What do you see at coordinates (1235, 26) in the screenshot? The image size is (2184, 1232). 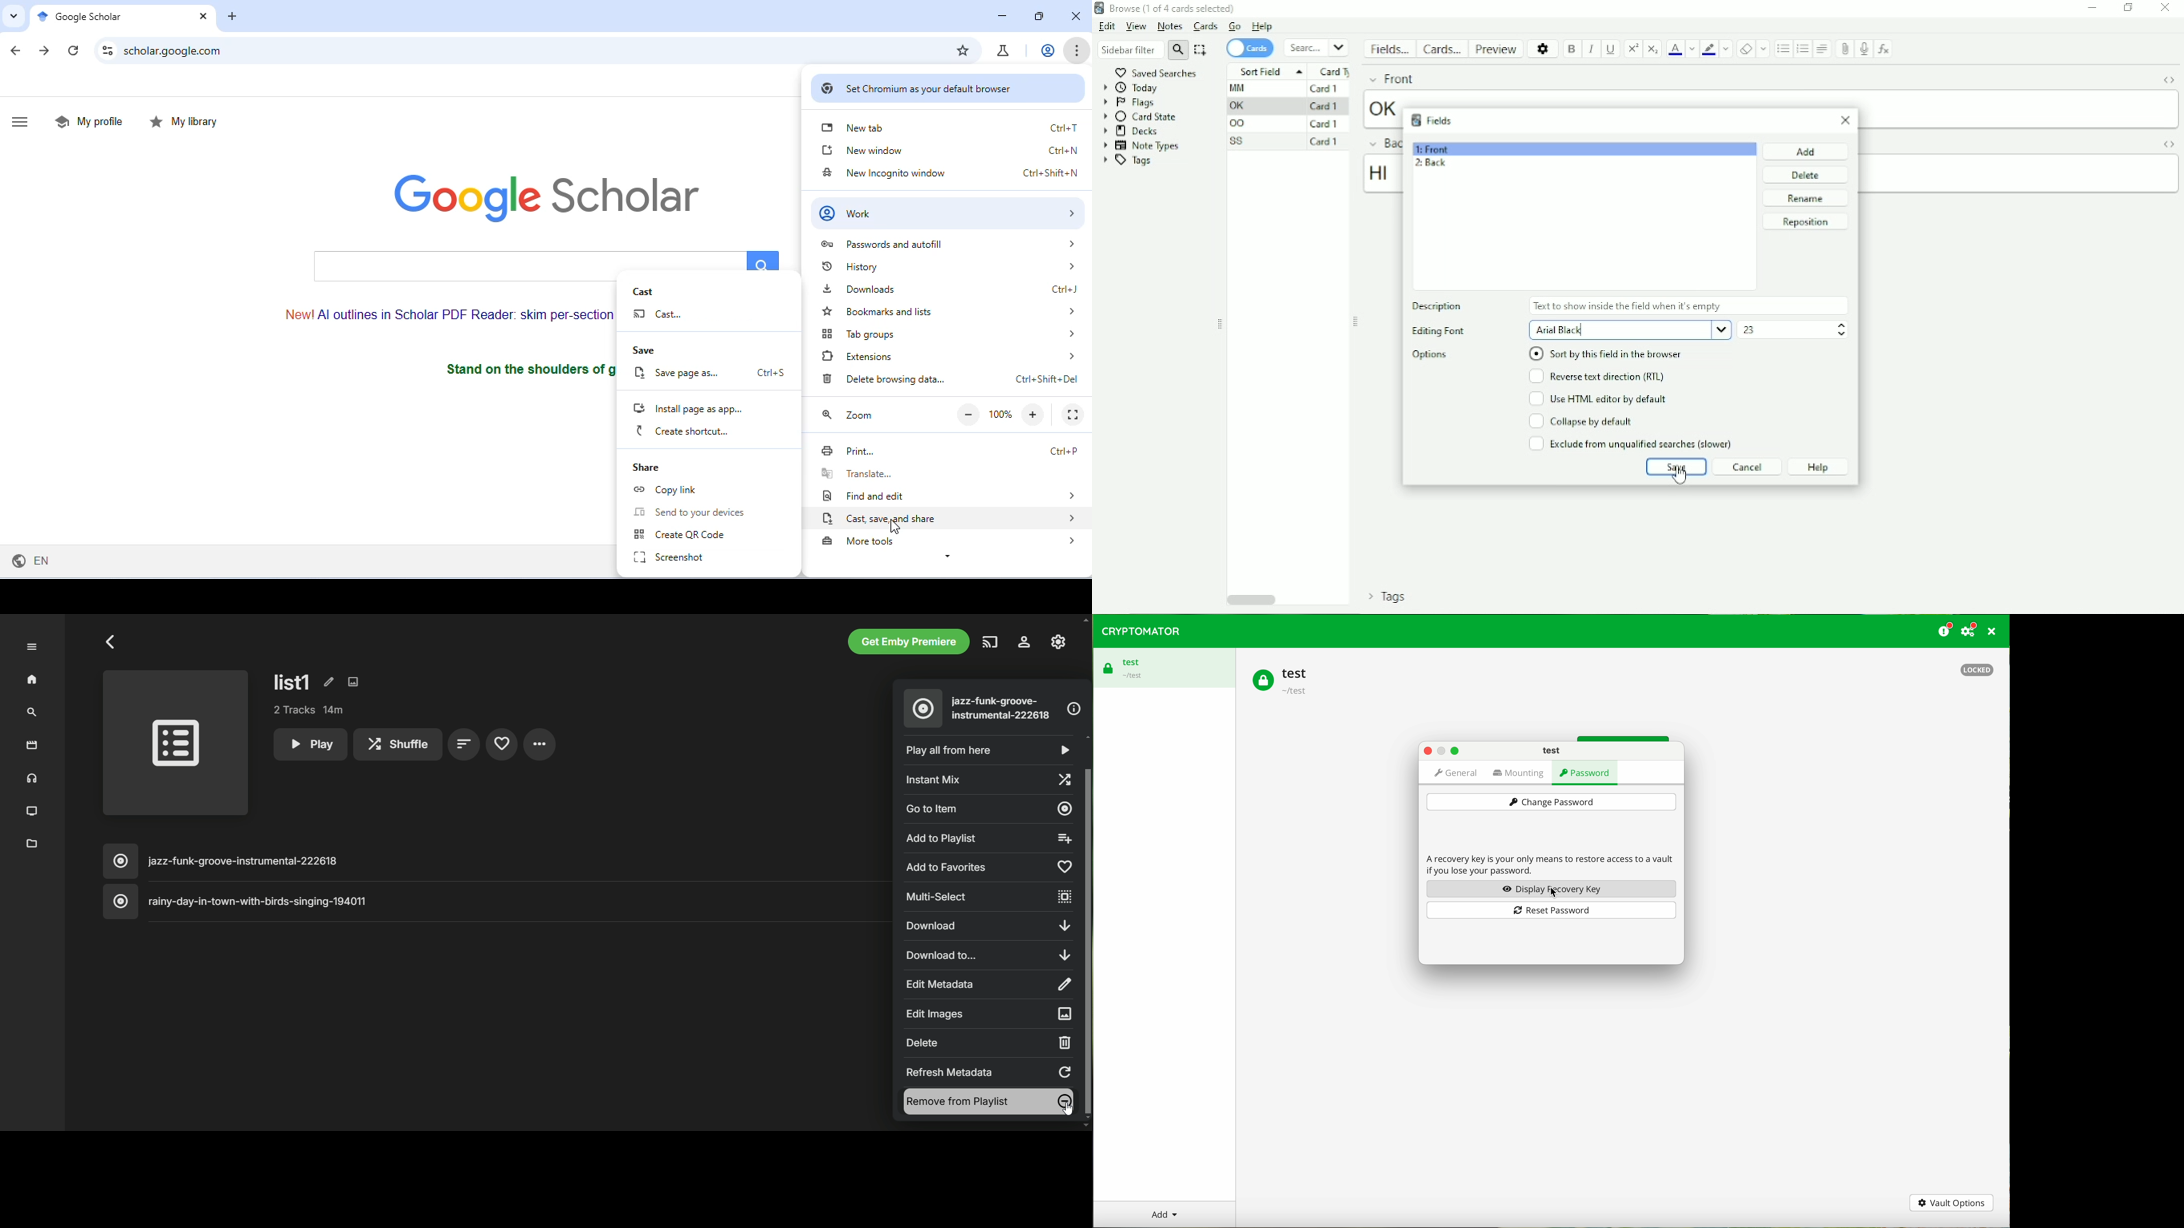 I see `Go` at bounding box center [1235, 26].